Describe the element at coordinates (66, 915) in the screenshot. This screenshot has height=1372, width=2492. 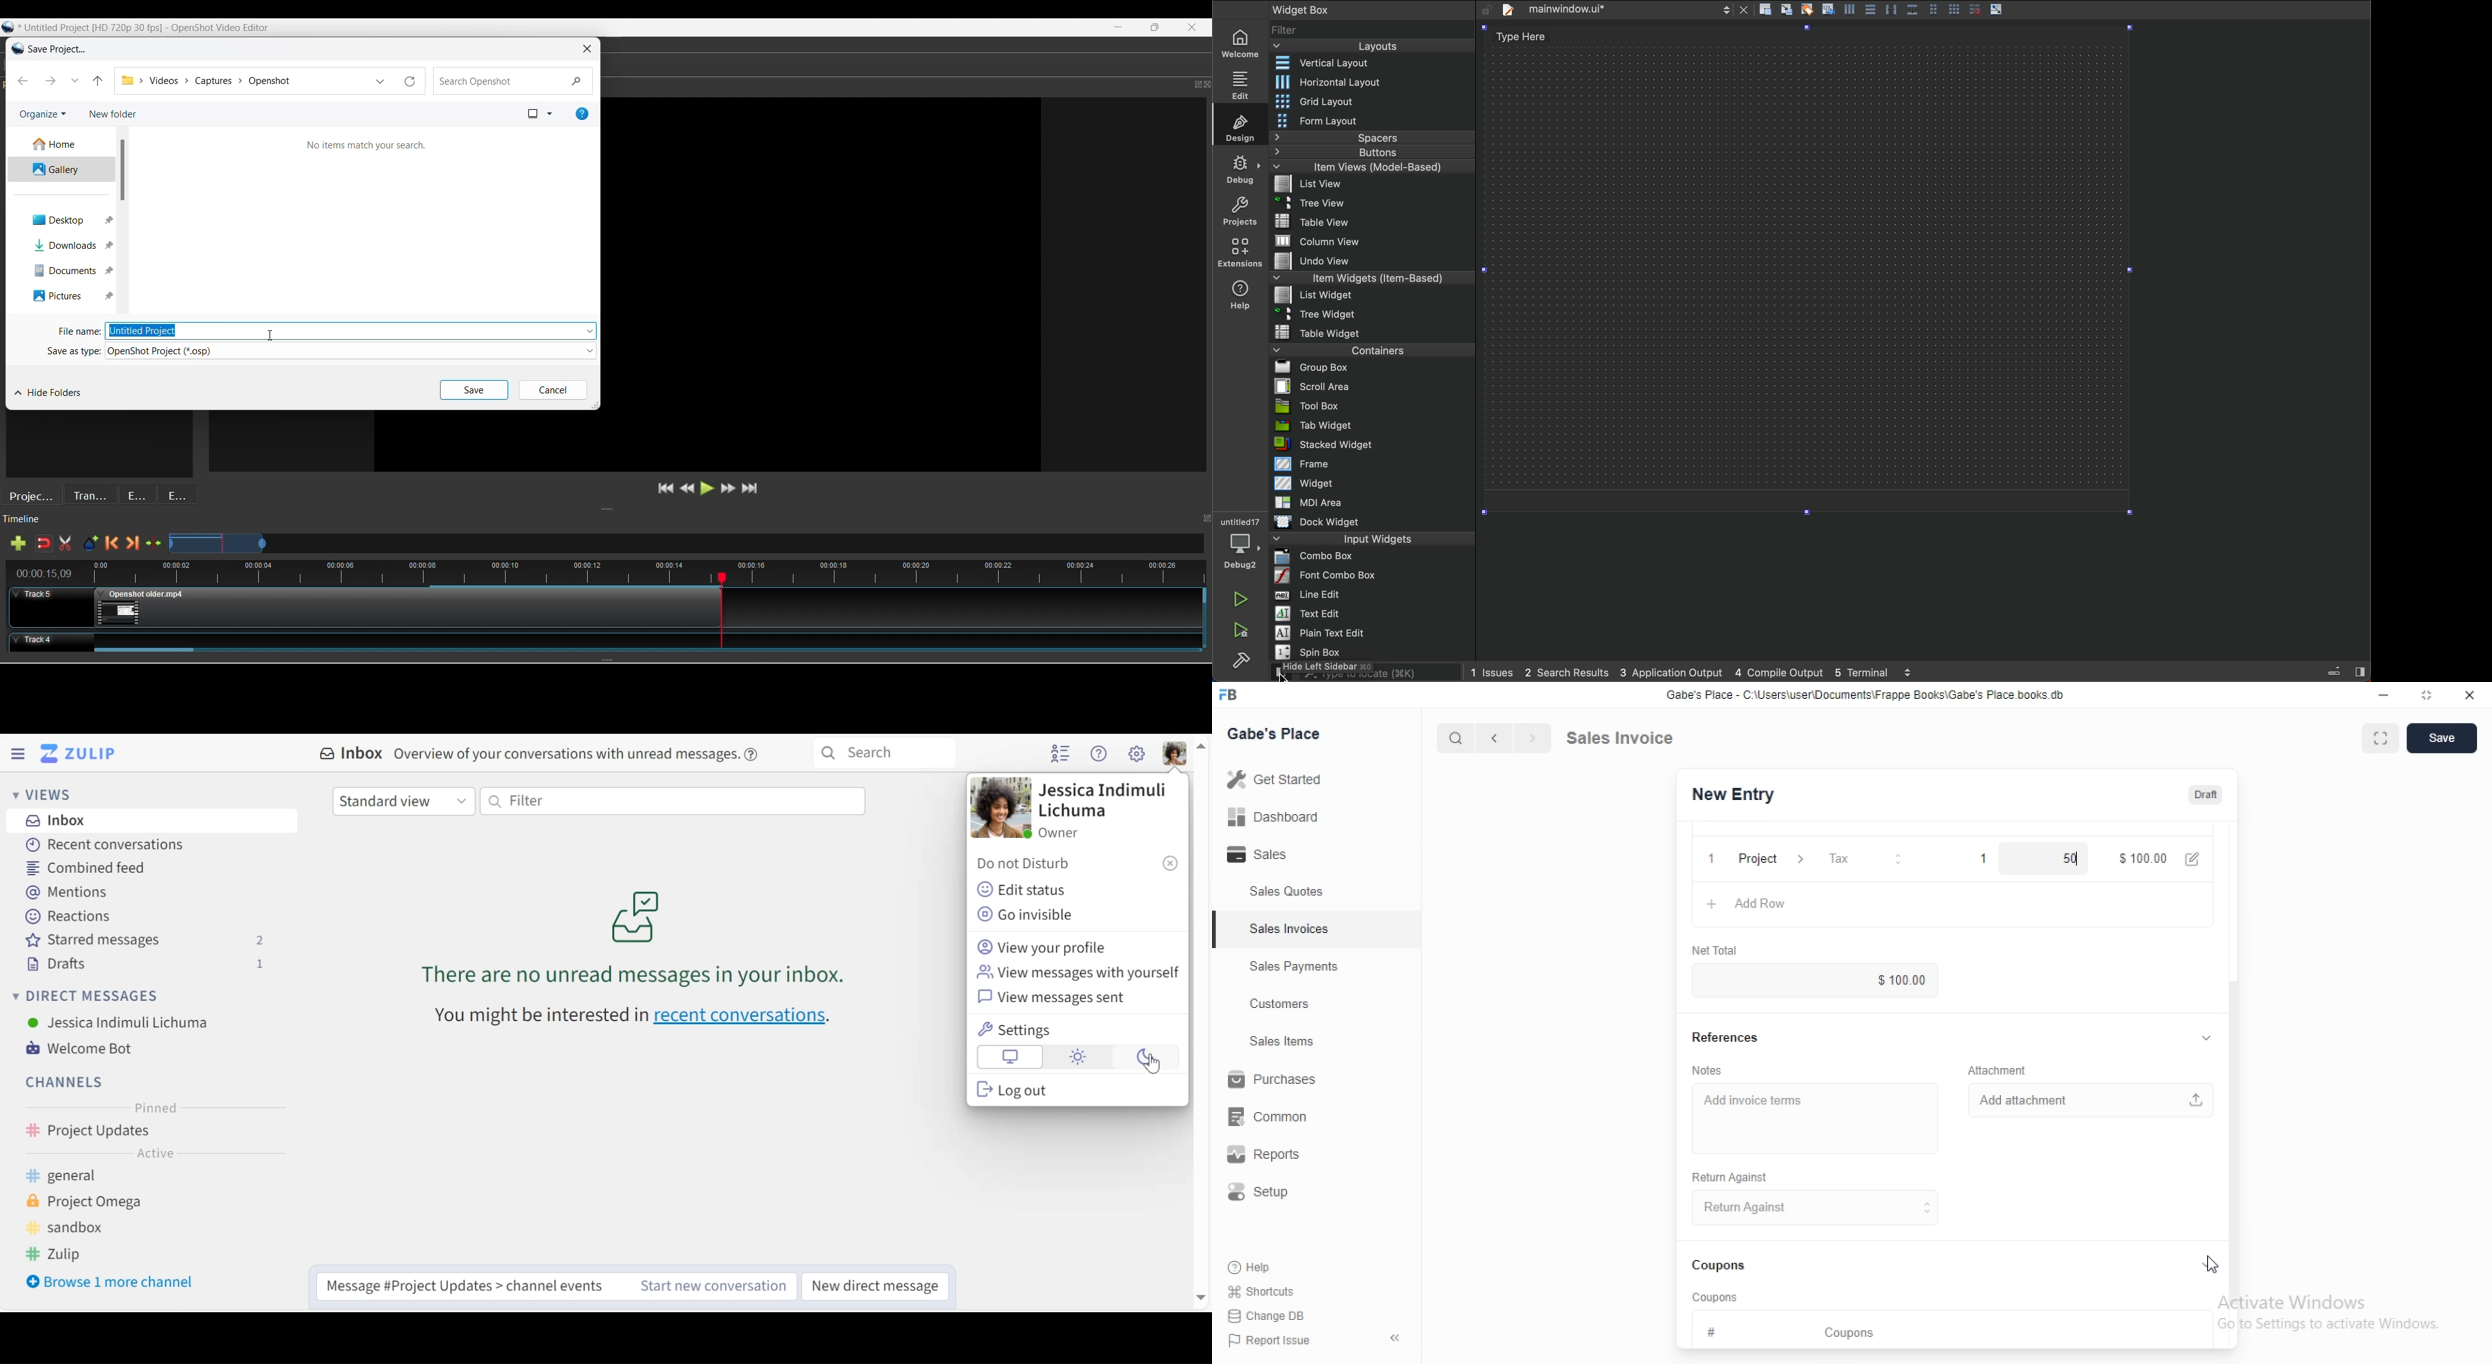
I see `Reactions` at that location.